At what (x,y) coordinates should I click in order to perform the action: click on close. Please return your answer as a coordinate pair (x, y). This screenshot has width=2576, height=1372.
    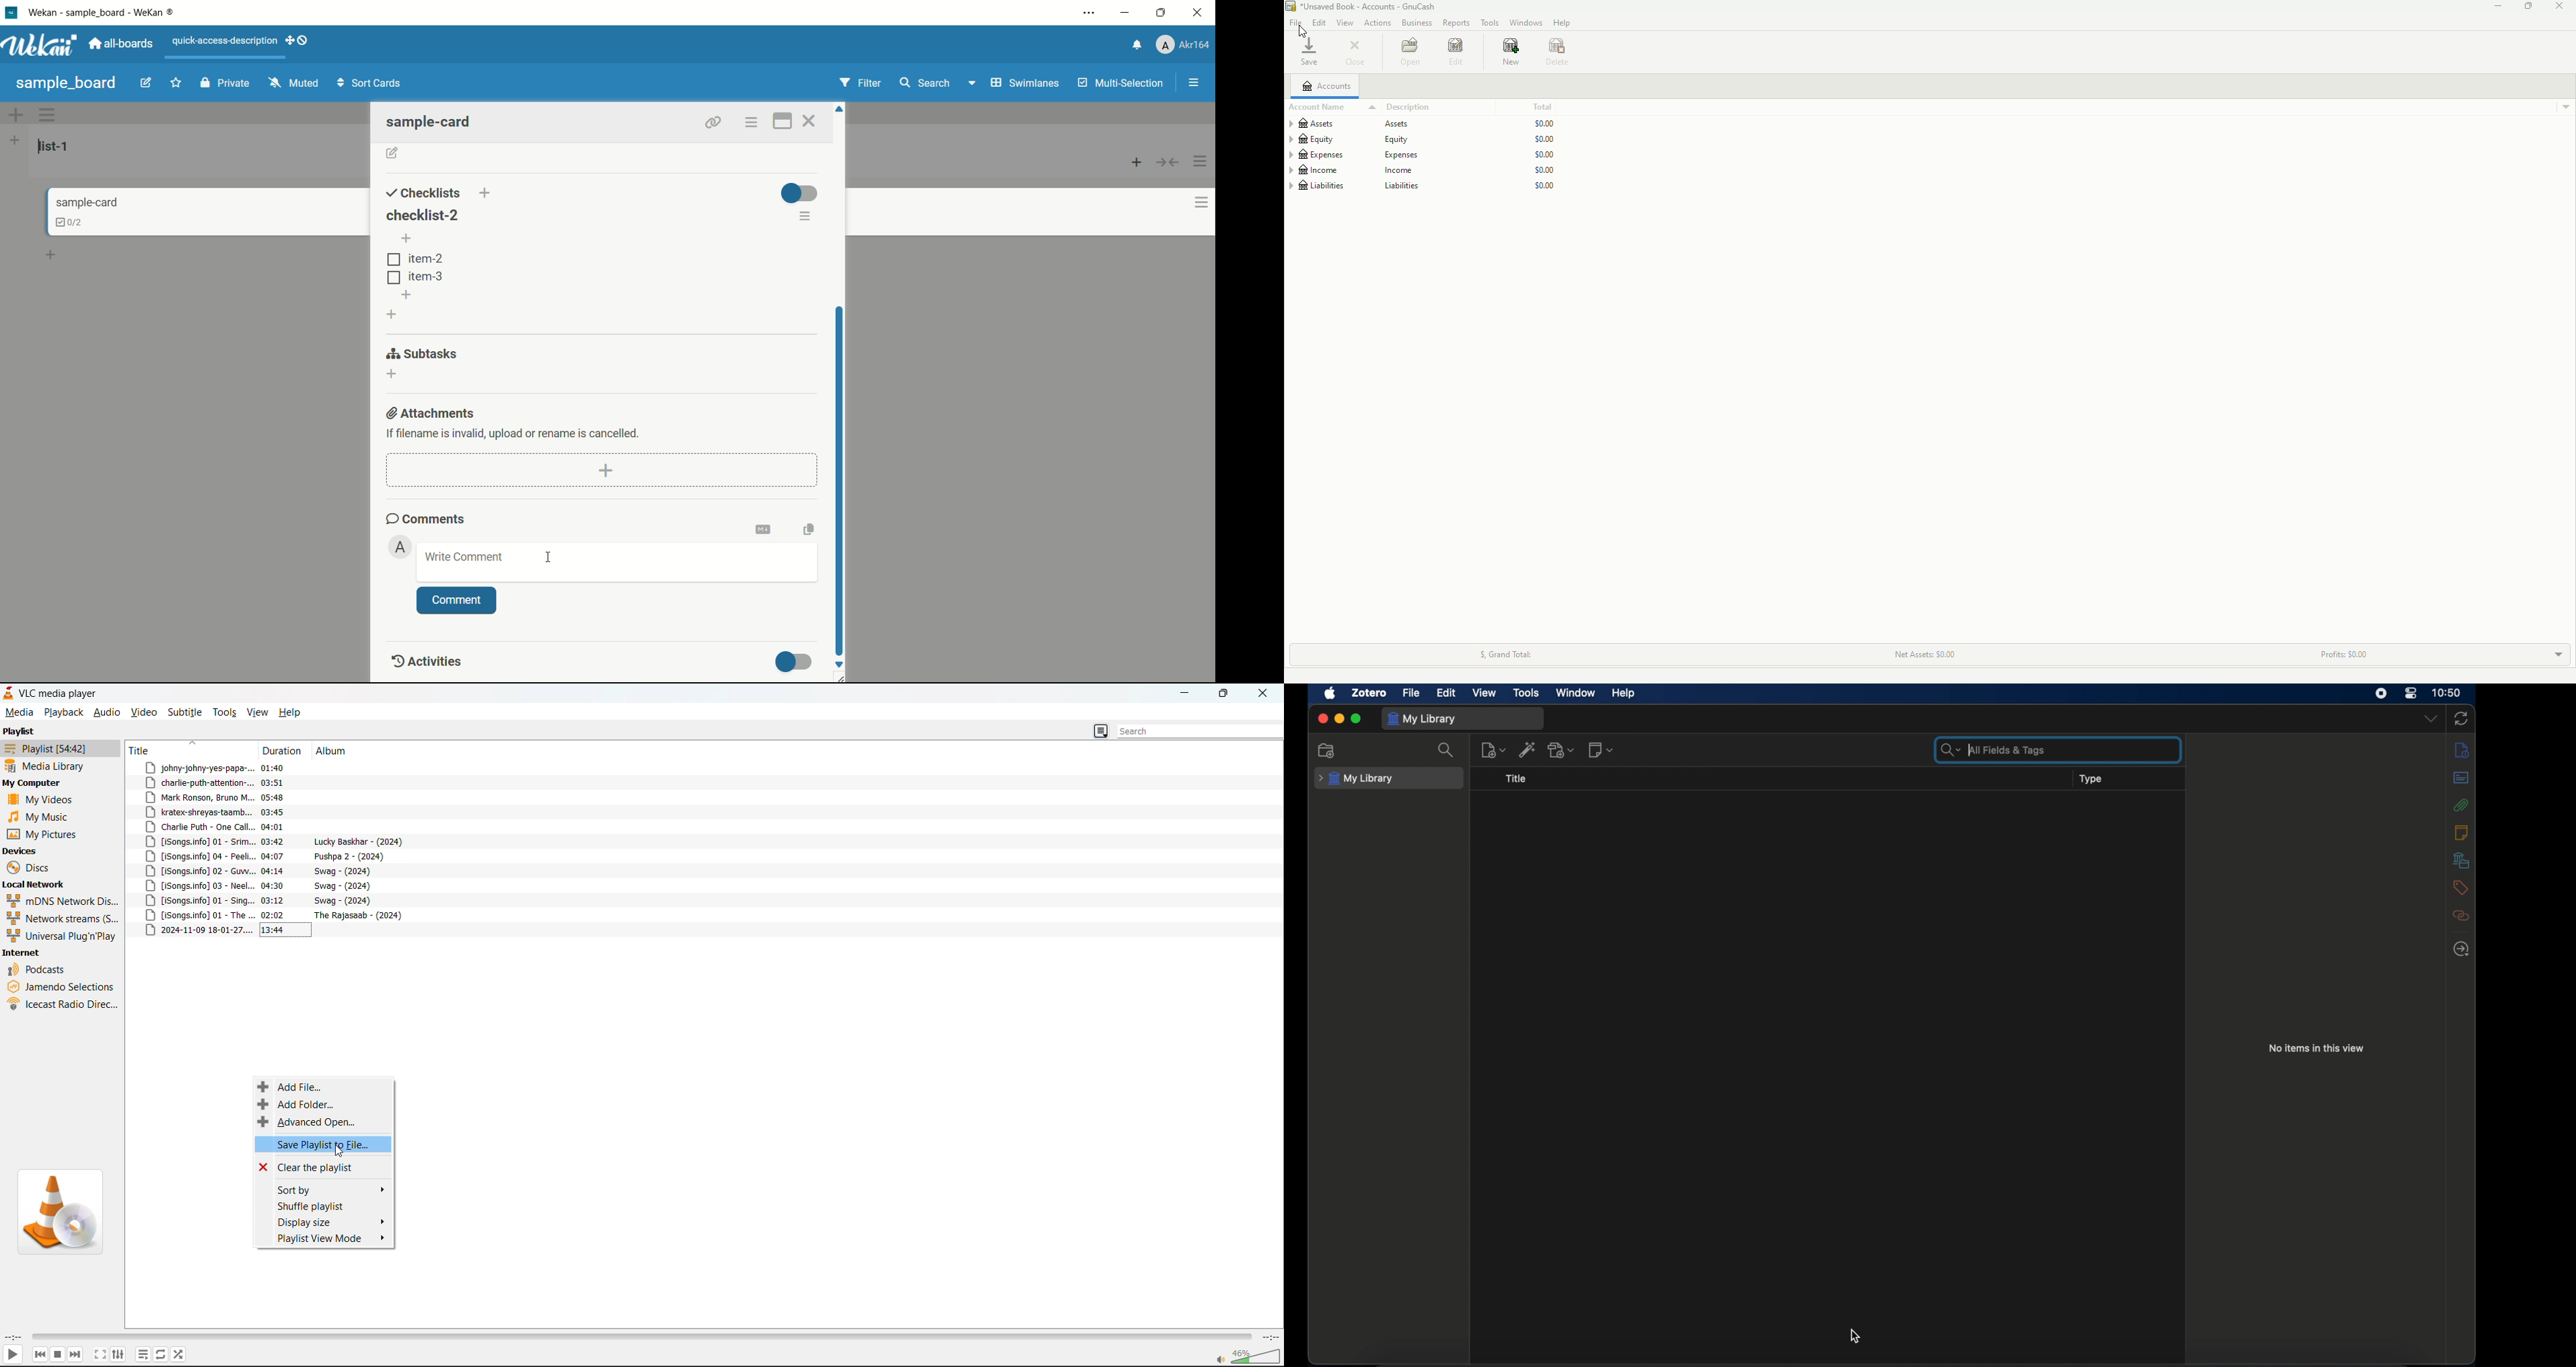
    Looking at the image, I should click on (1322, 718).